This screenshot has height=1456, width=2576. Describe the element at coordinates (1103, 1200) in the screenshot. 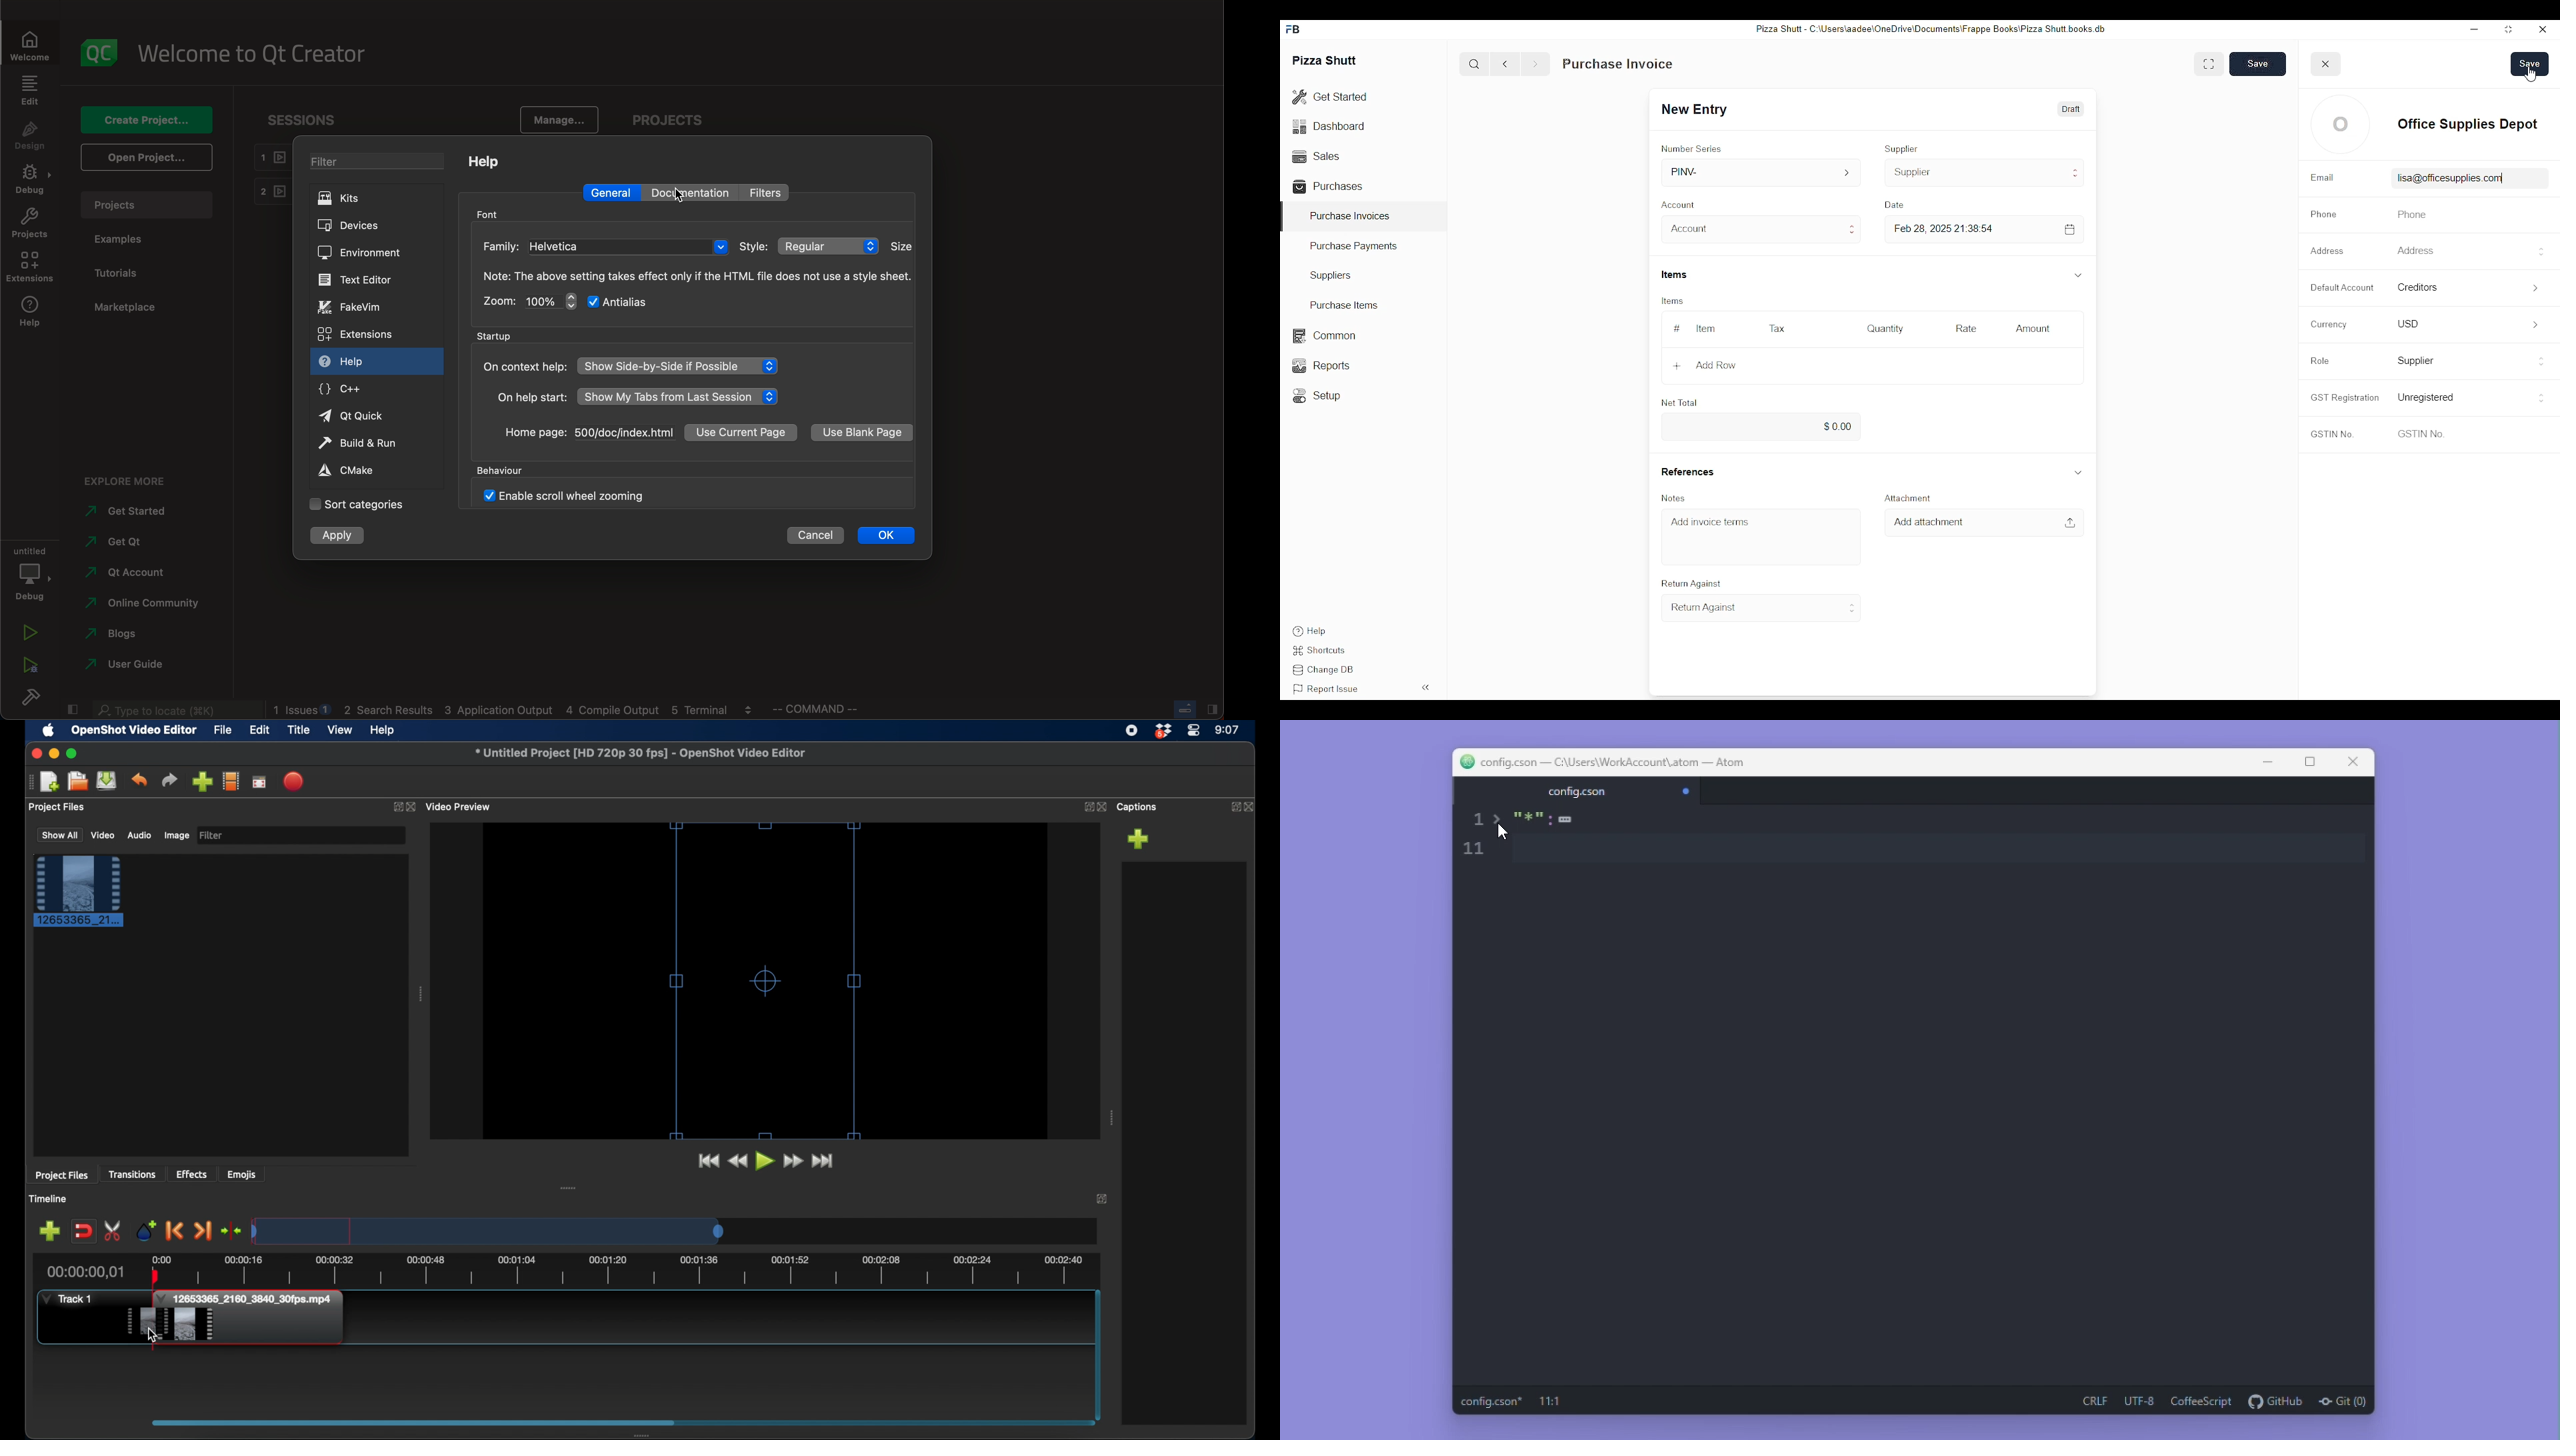

I see `expand` at that location.